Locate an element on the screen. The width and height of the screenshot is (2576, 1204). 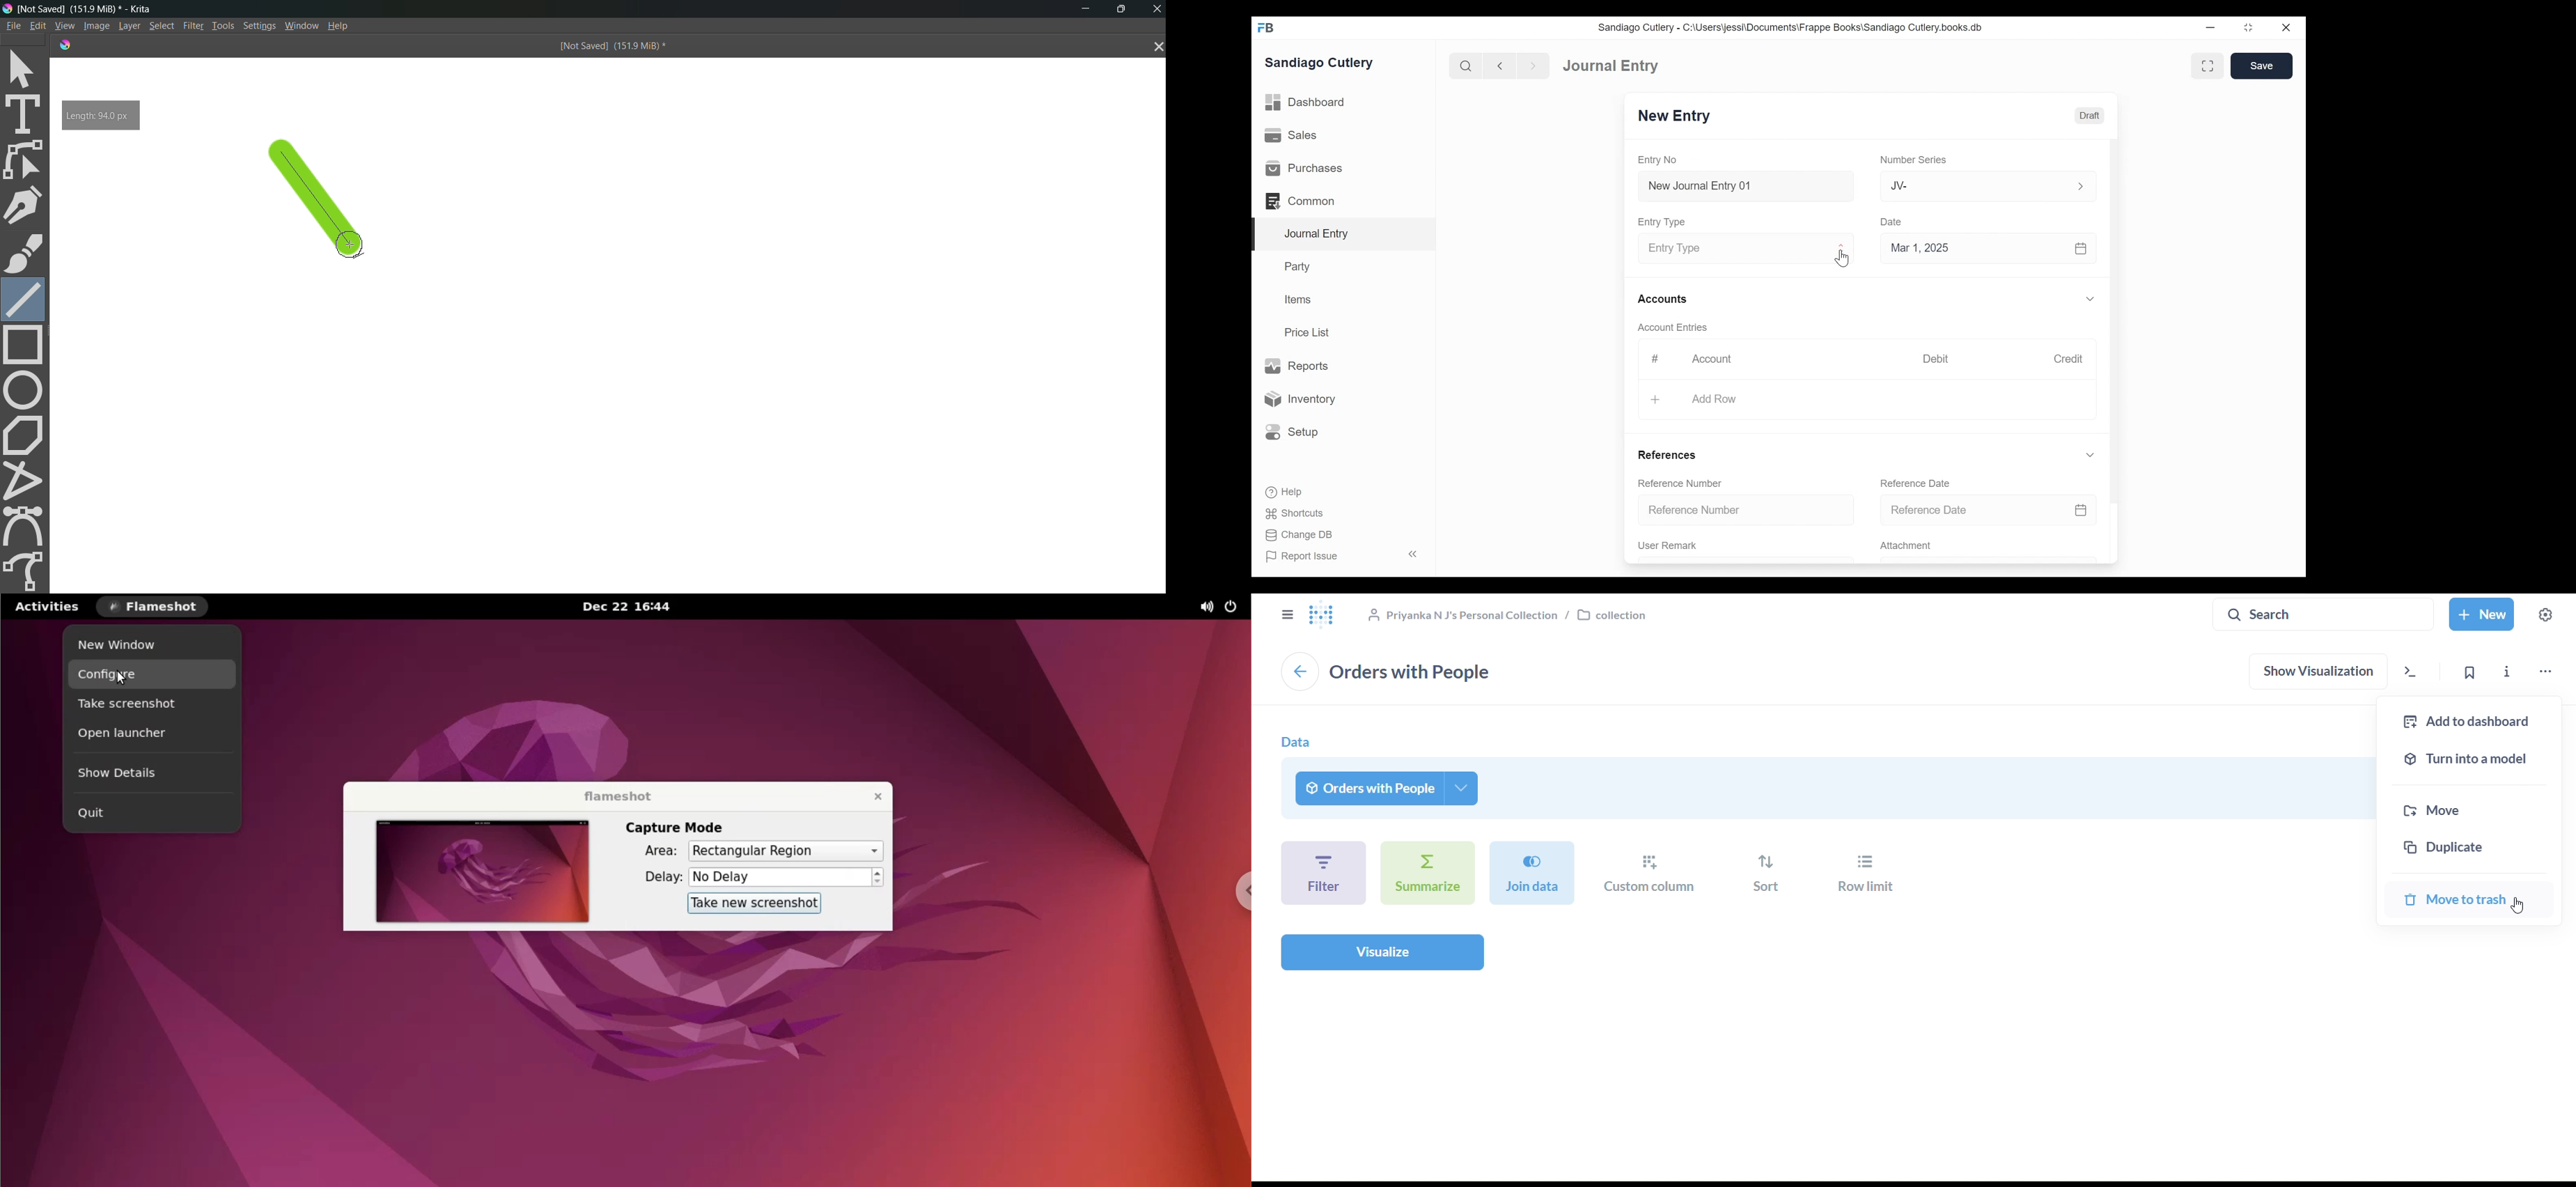
Account is located at coordinates (1712, 359).